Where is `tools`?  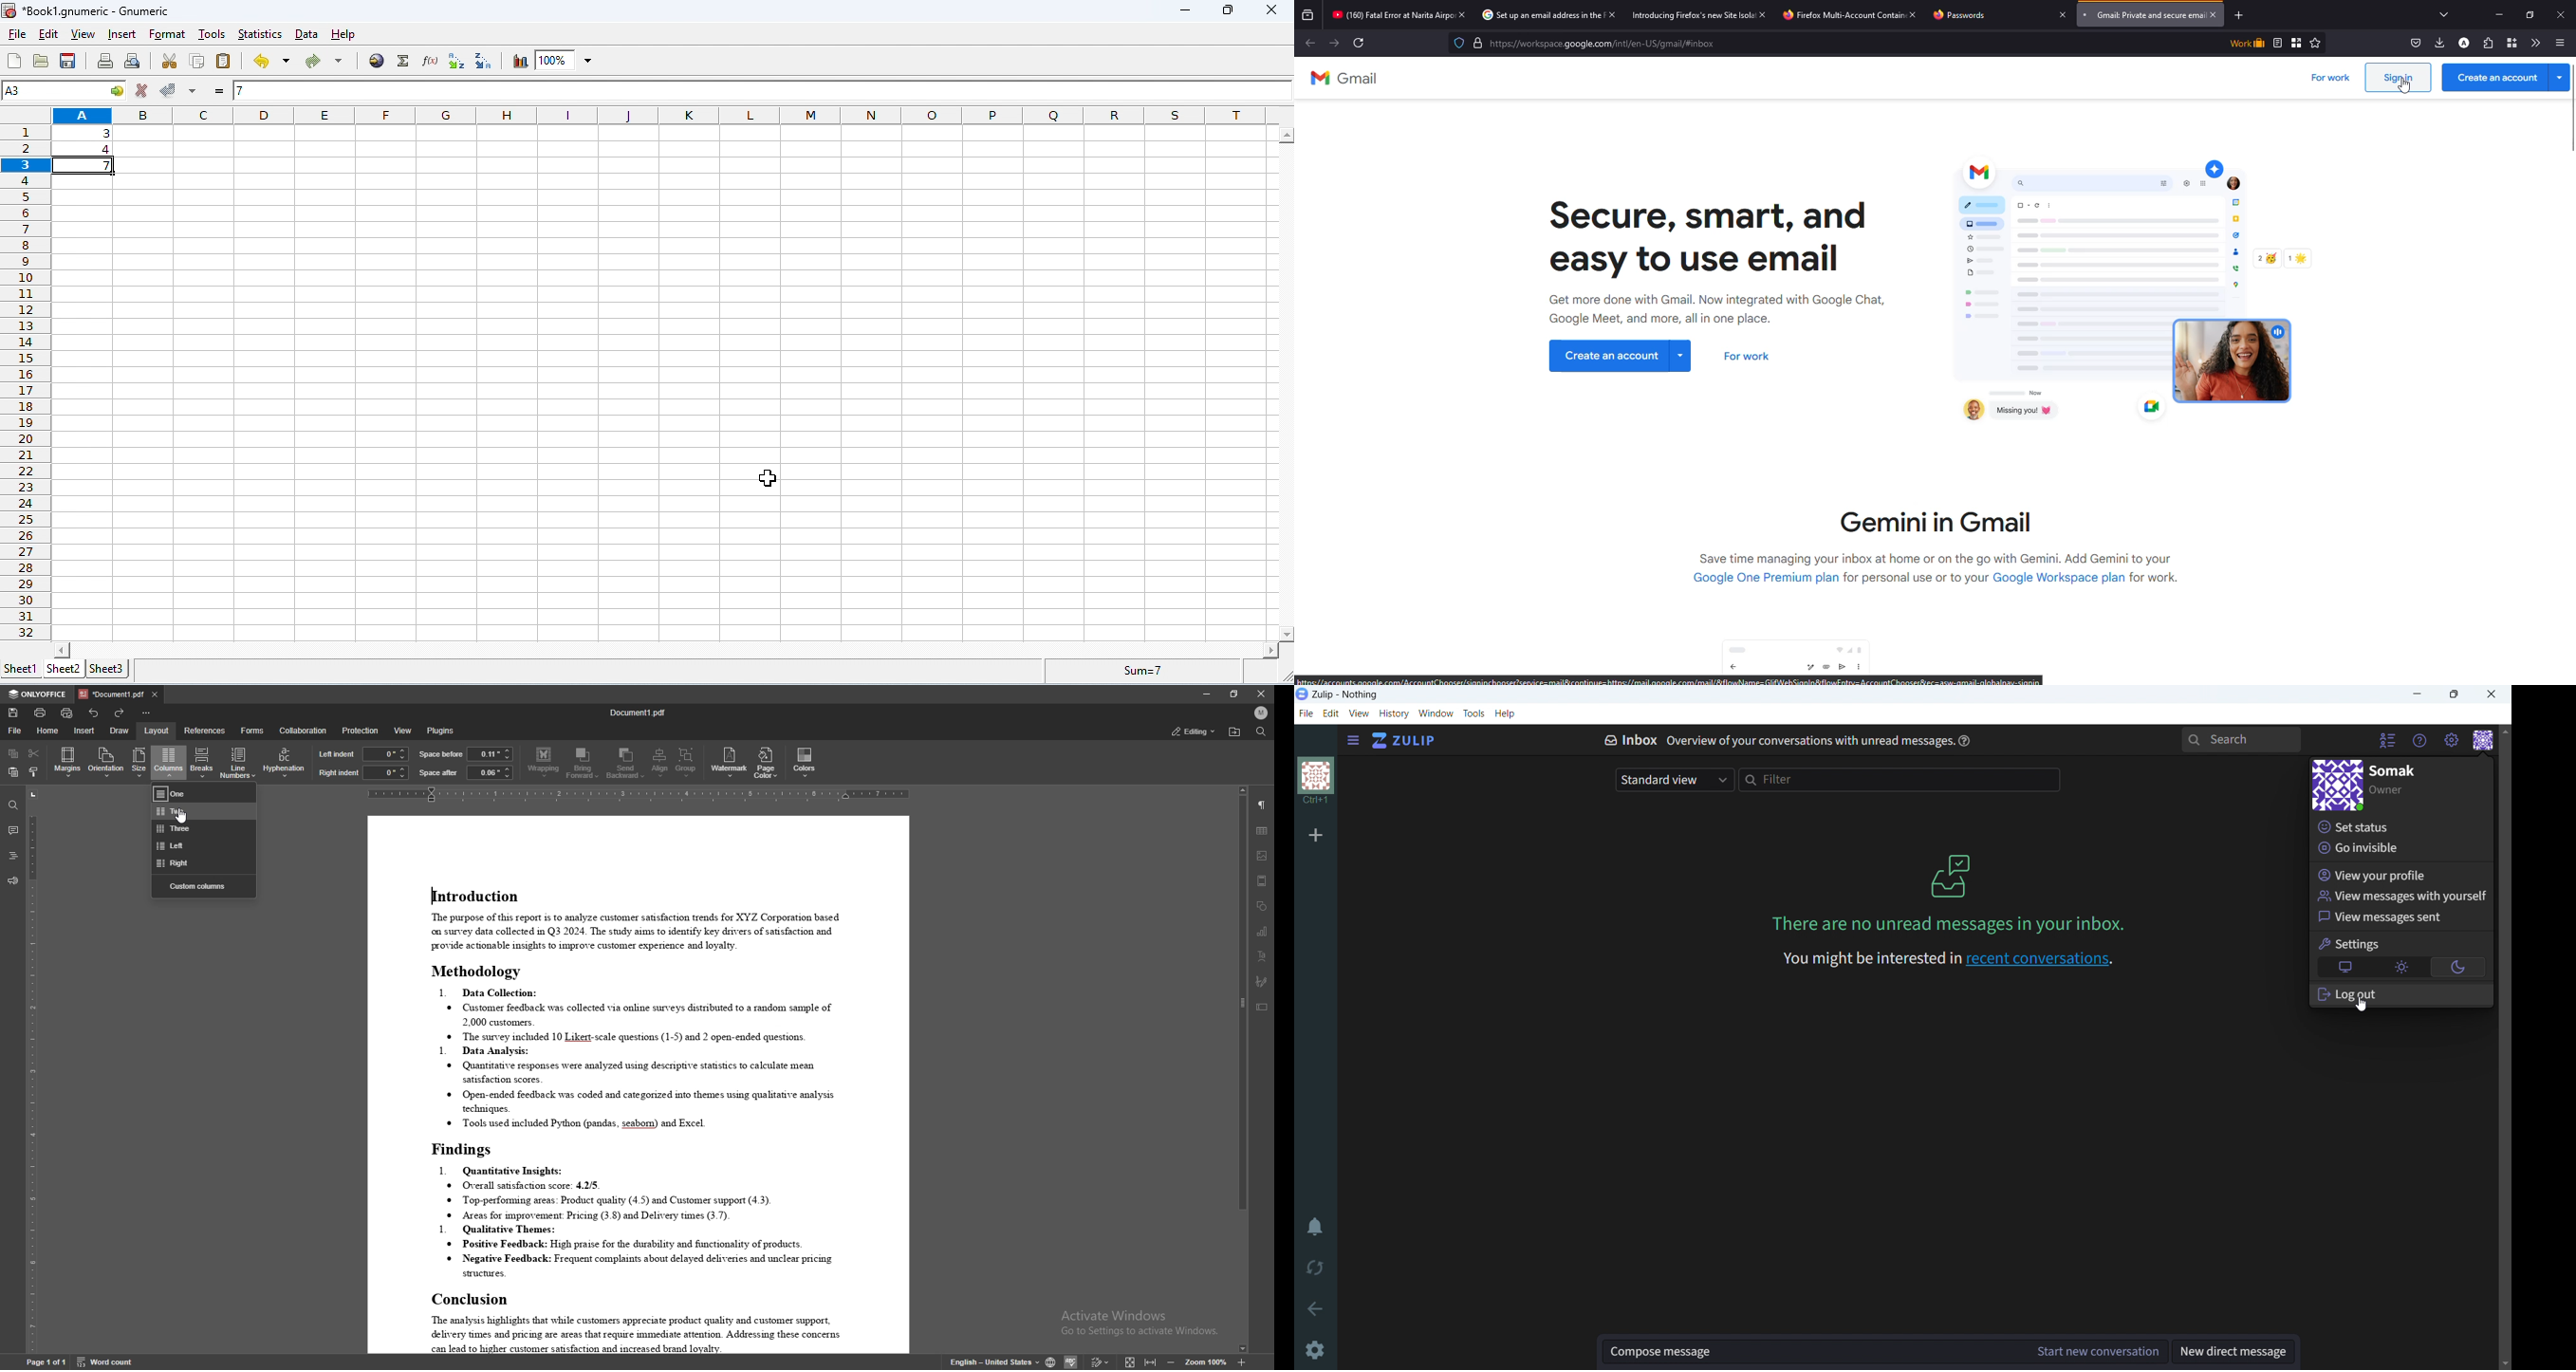 tools is located at coordinates (1474, 713).